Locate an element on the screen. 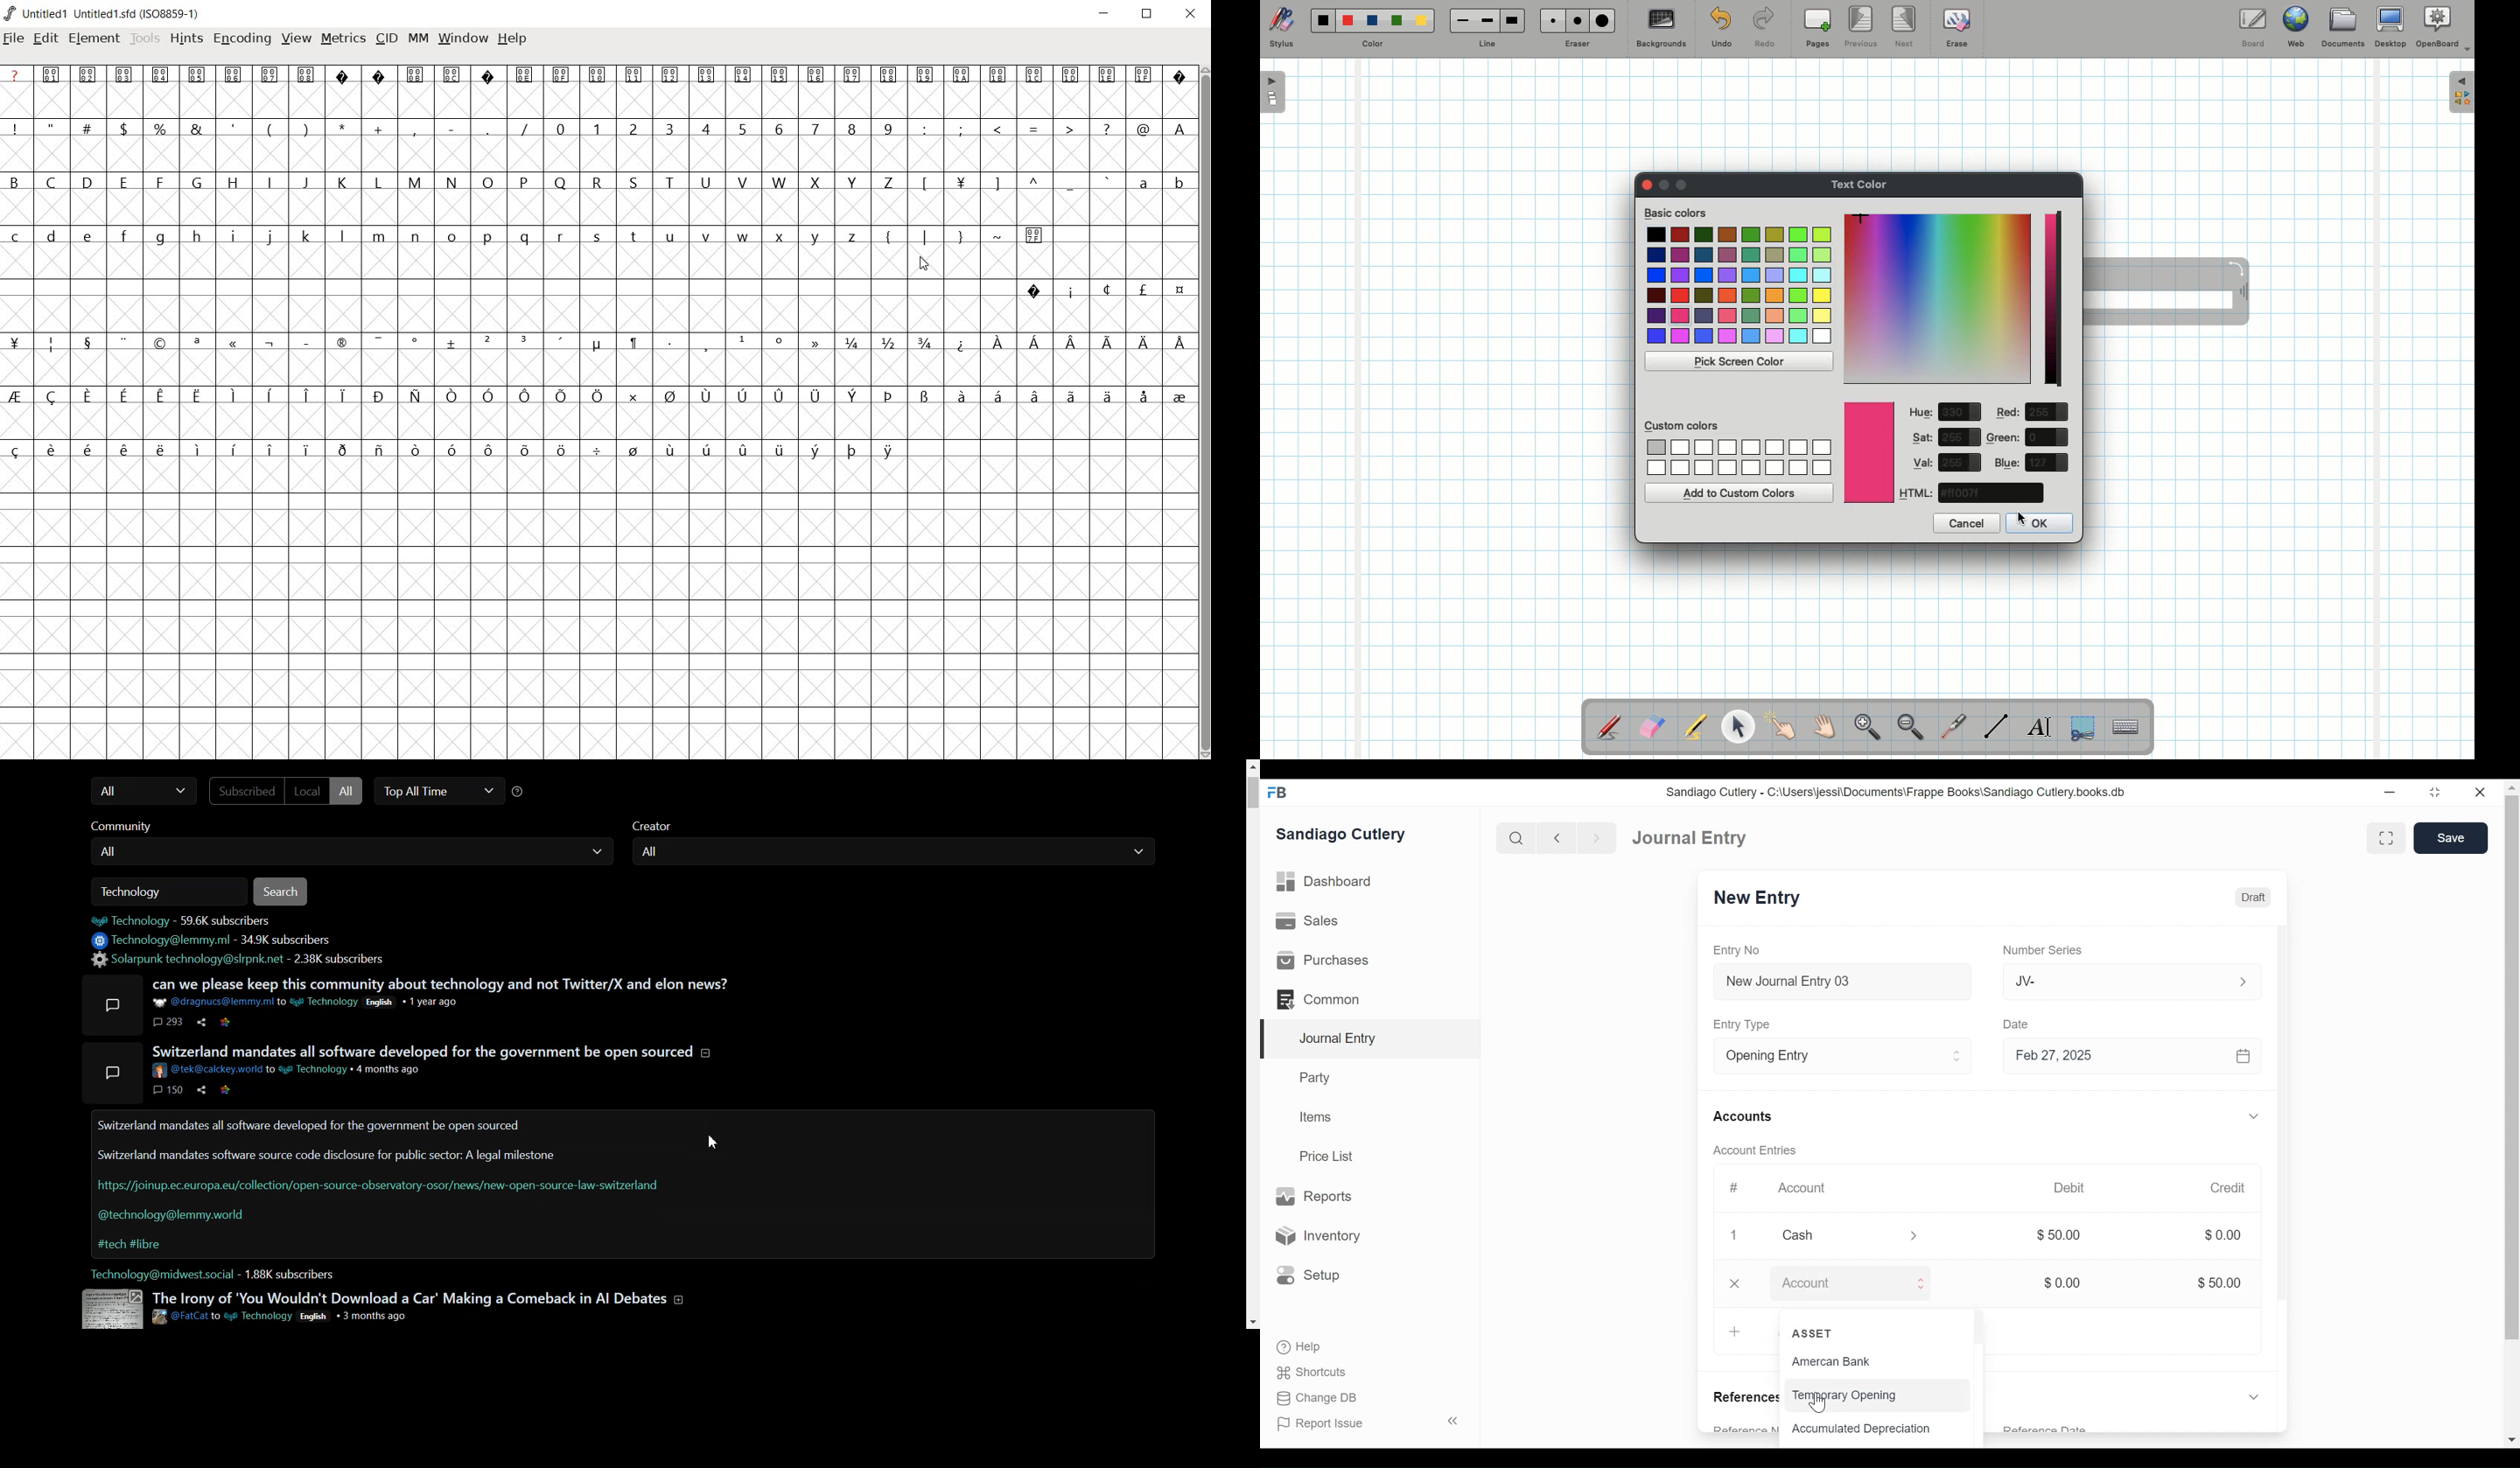  Expand is located at coordinates (1957, 1057).